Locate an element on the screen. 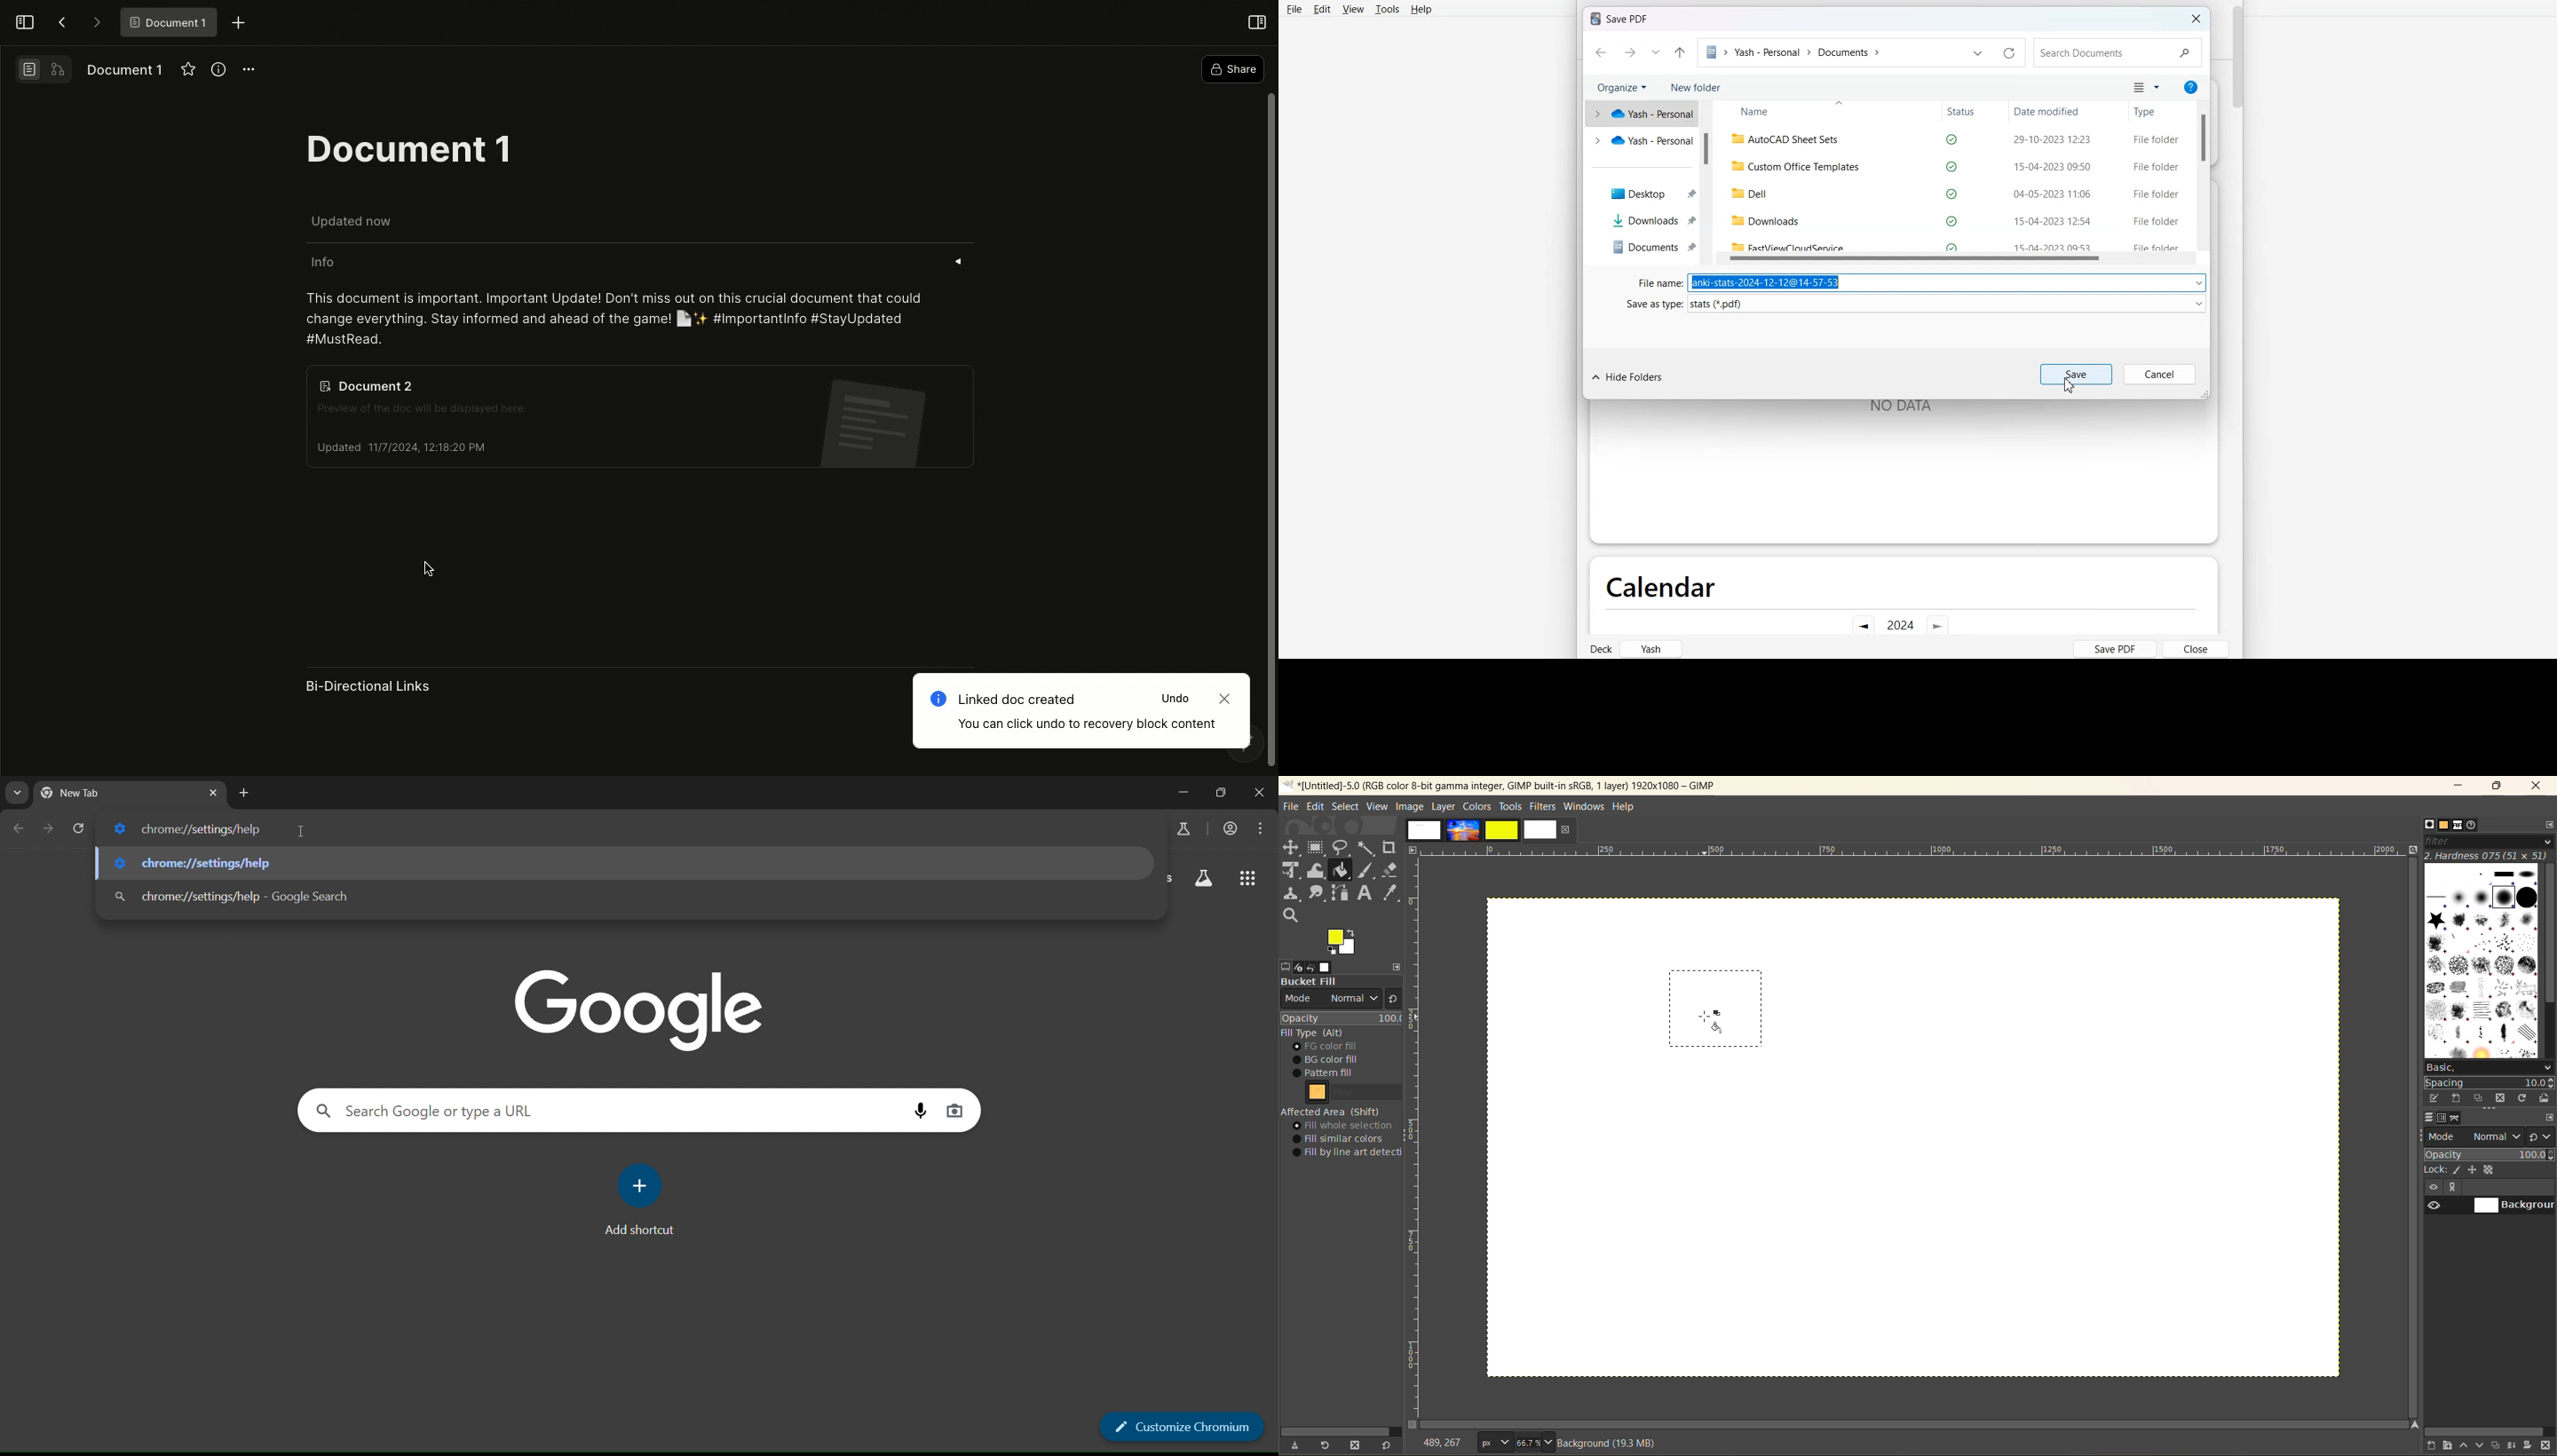  autocad sheet sets is located at coordinates (1953, 138).